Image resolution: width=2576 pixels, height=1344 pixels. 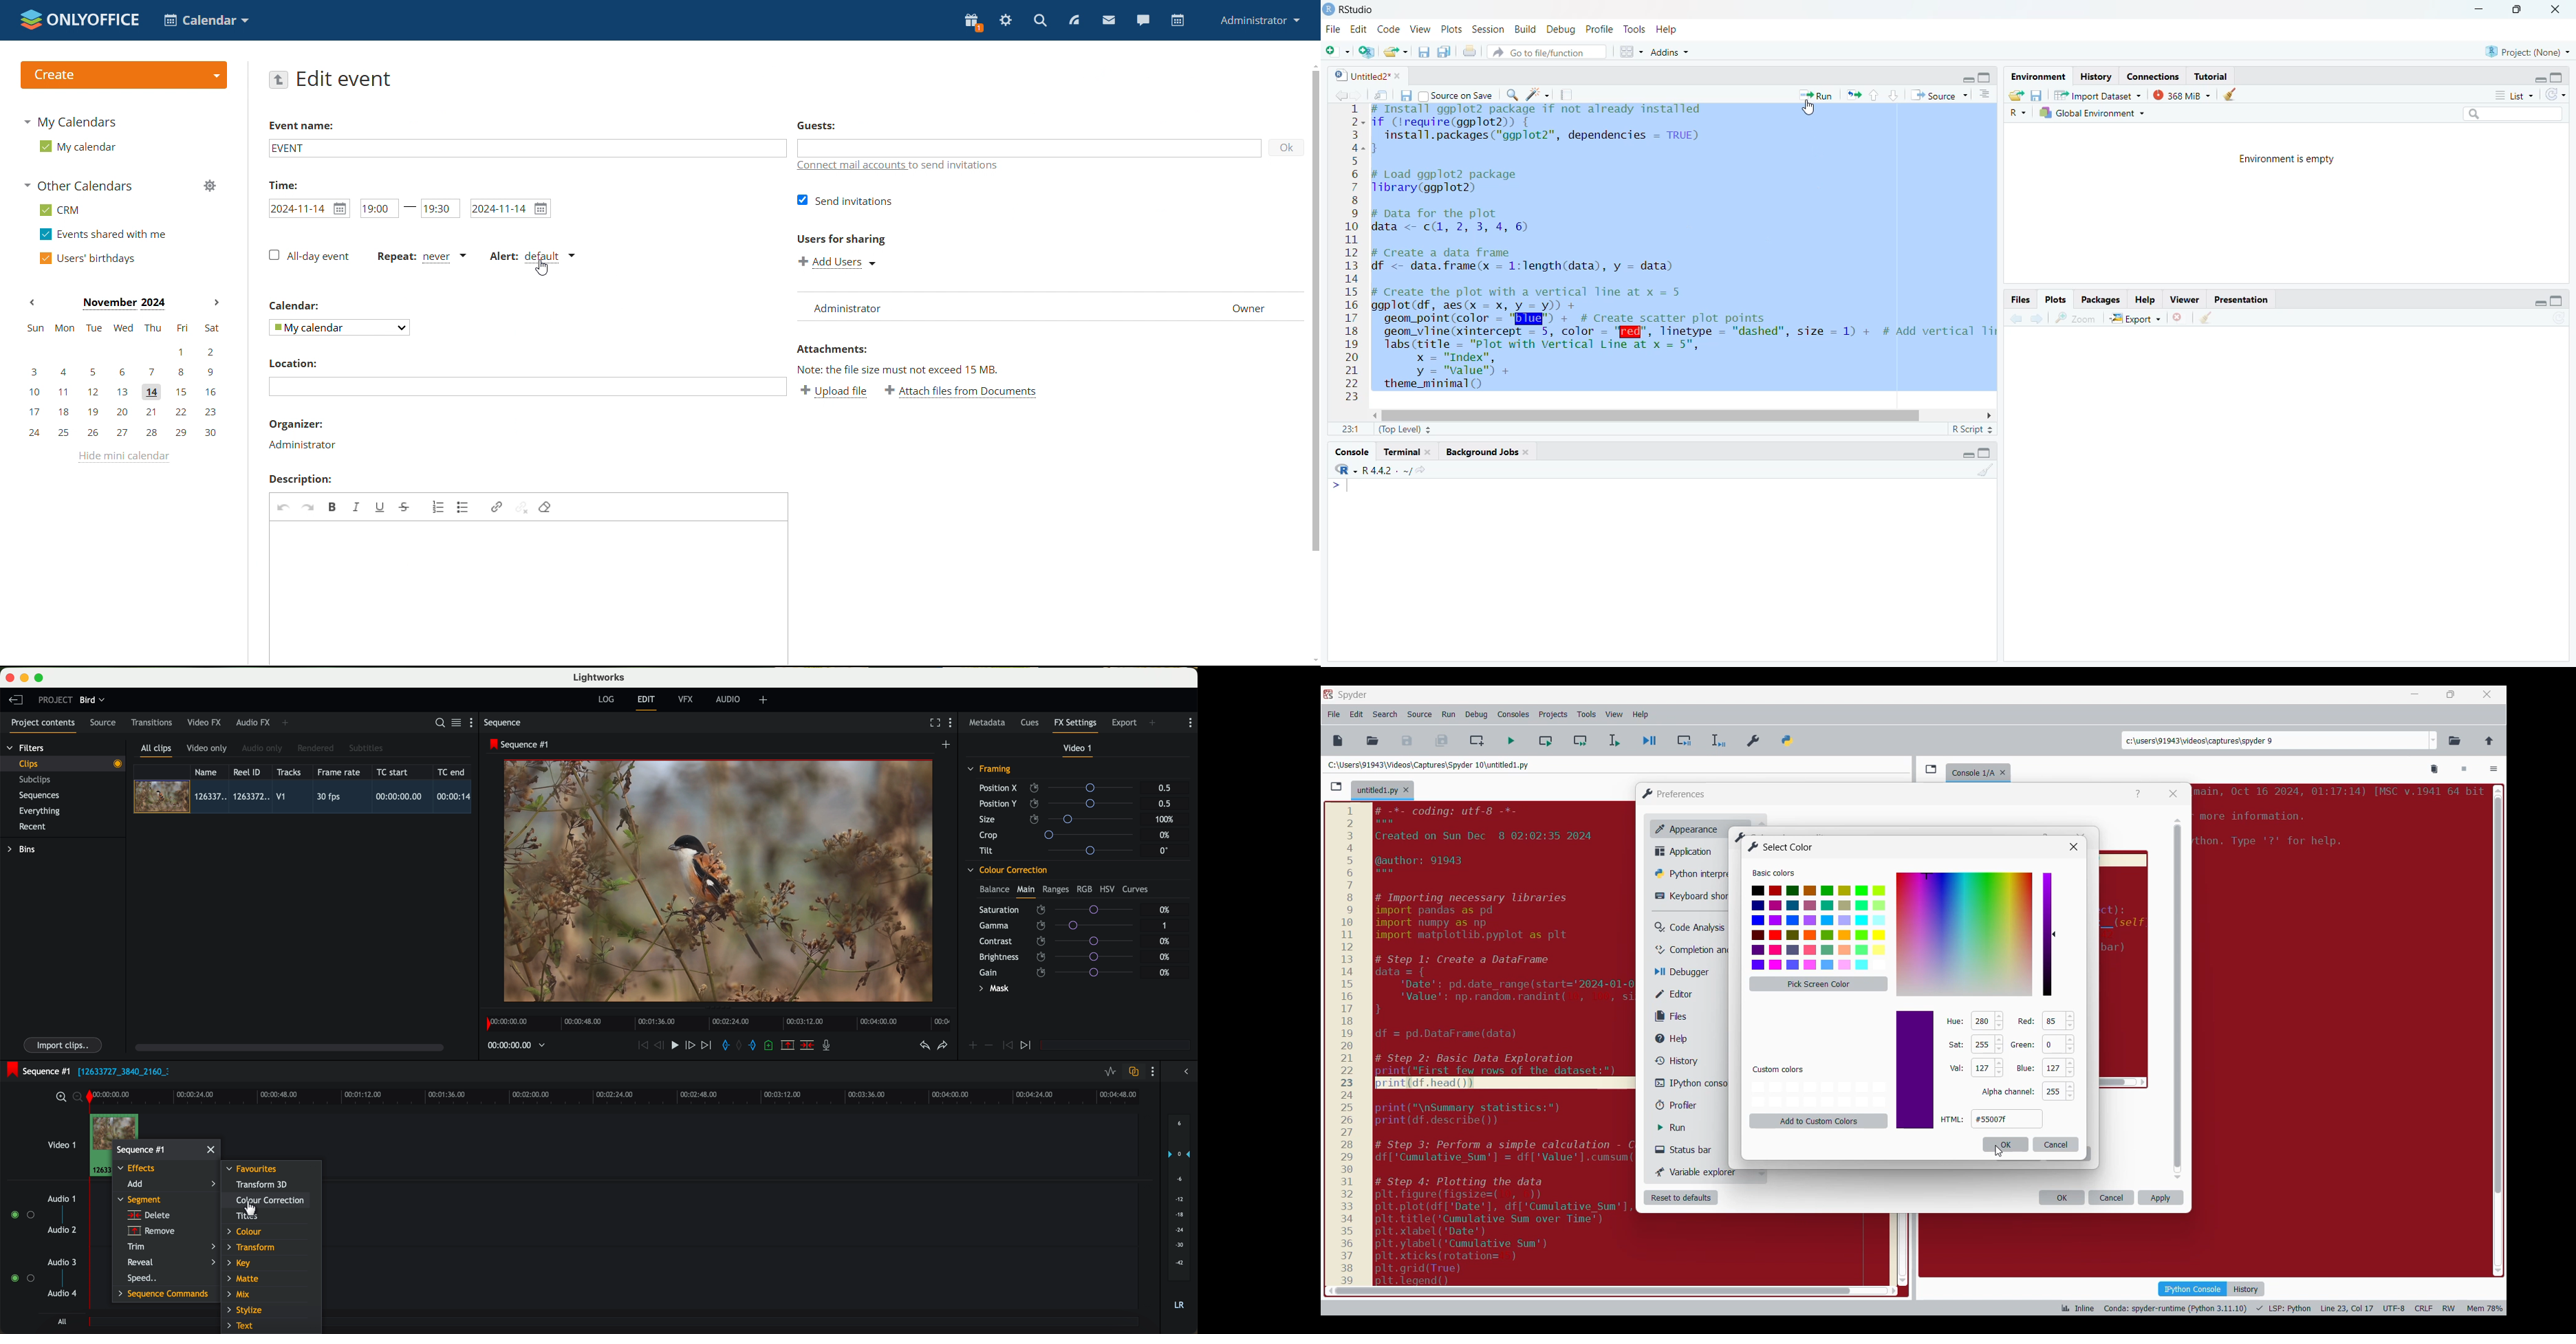 What do you see at coordinates (1476, 715) in the screenshot?
I see `Debug menu` at bounding box center [1476, 715].